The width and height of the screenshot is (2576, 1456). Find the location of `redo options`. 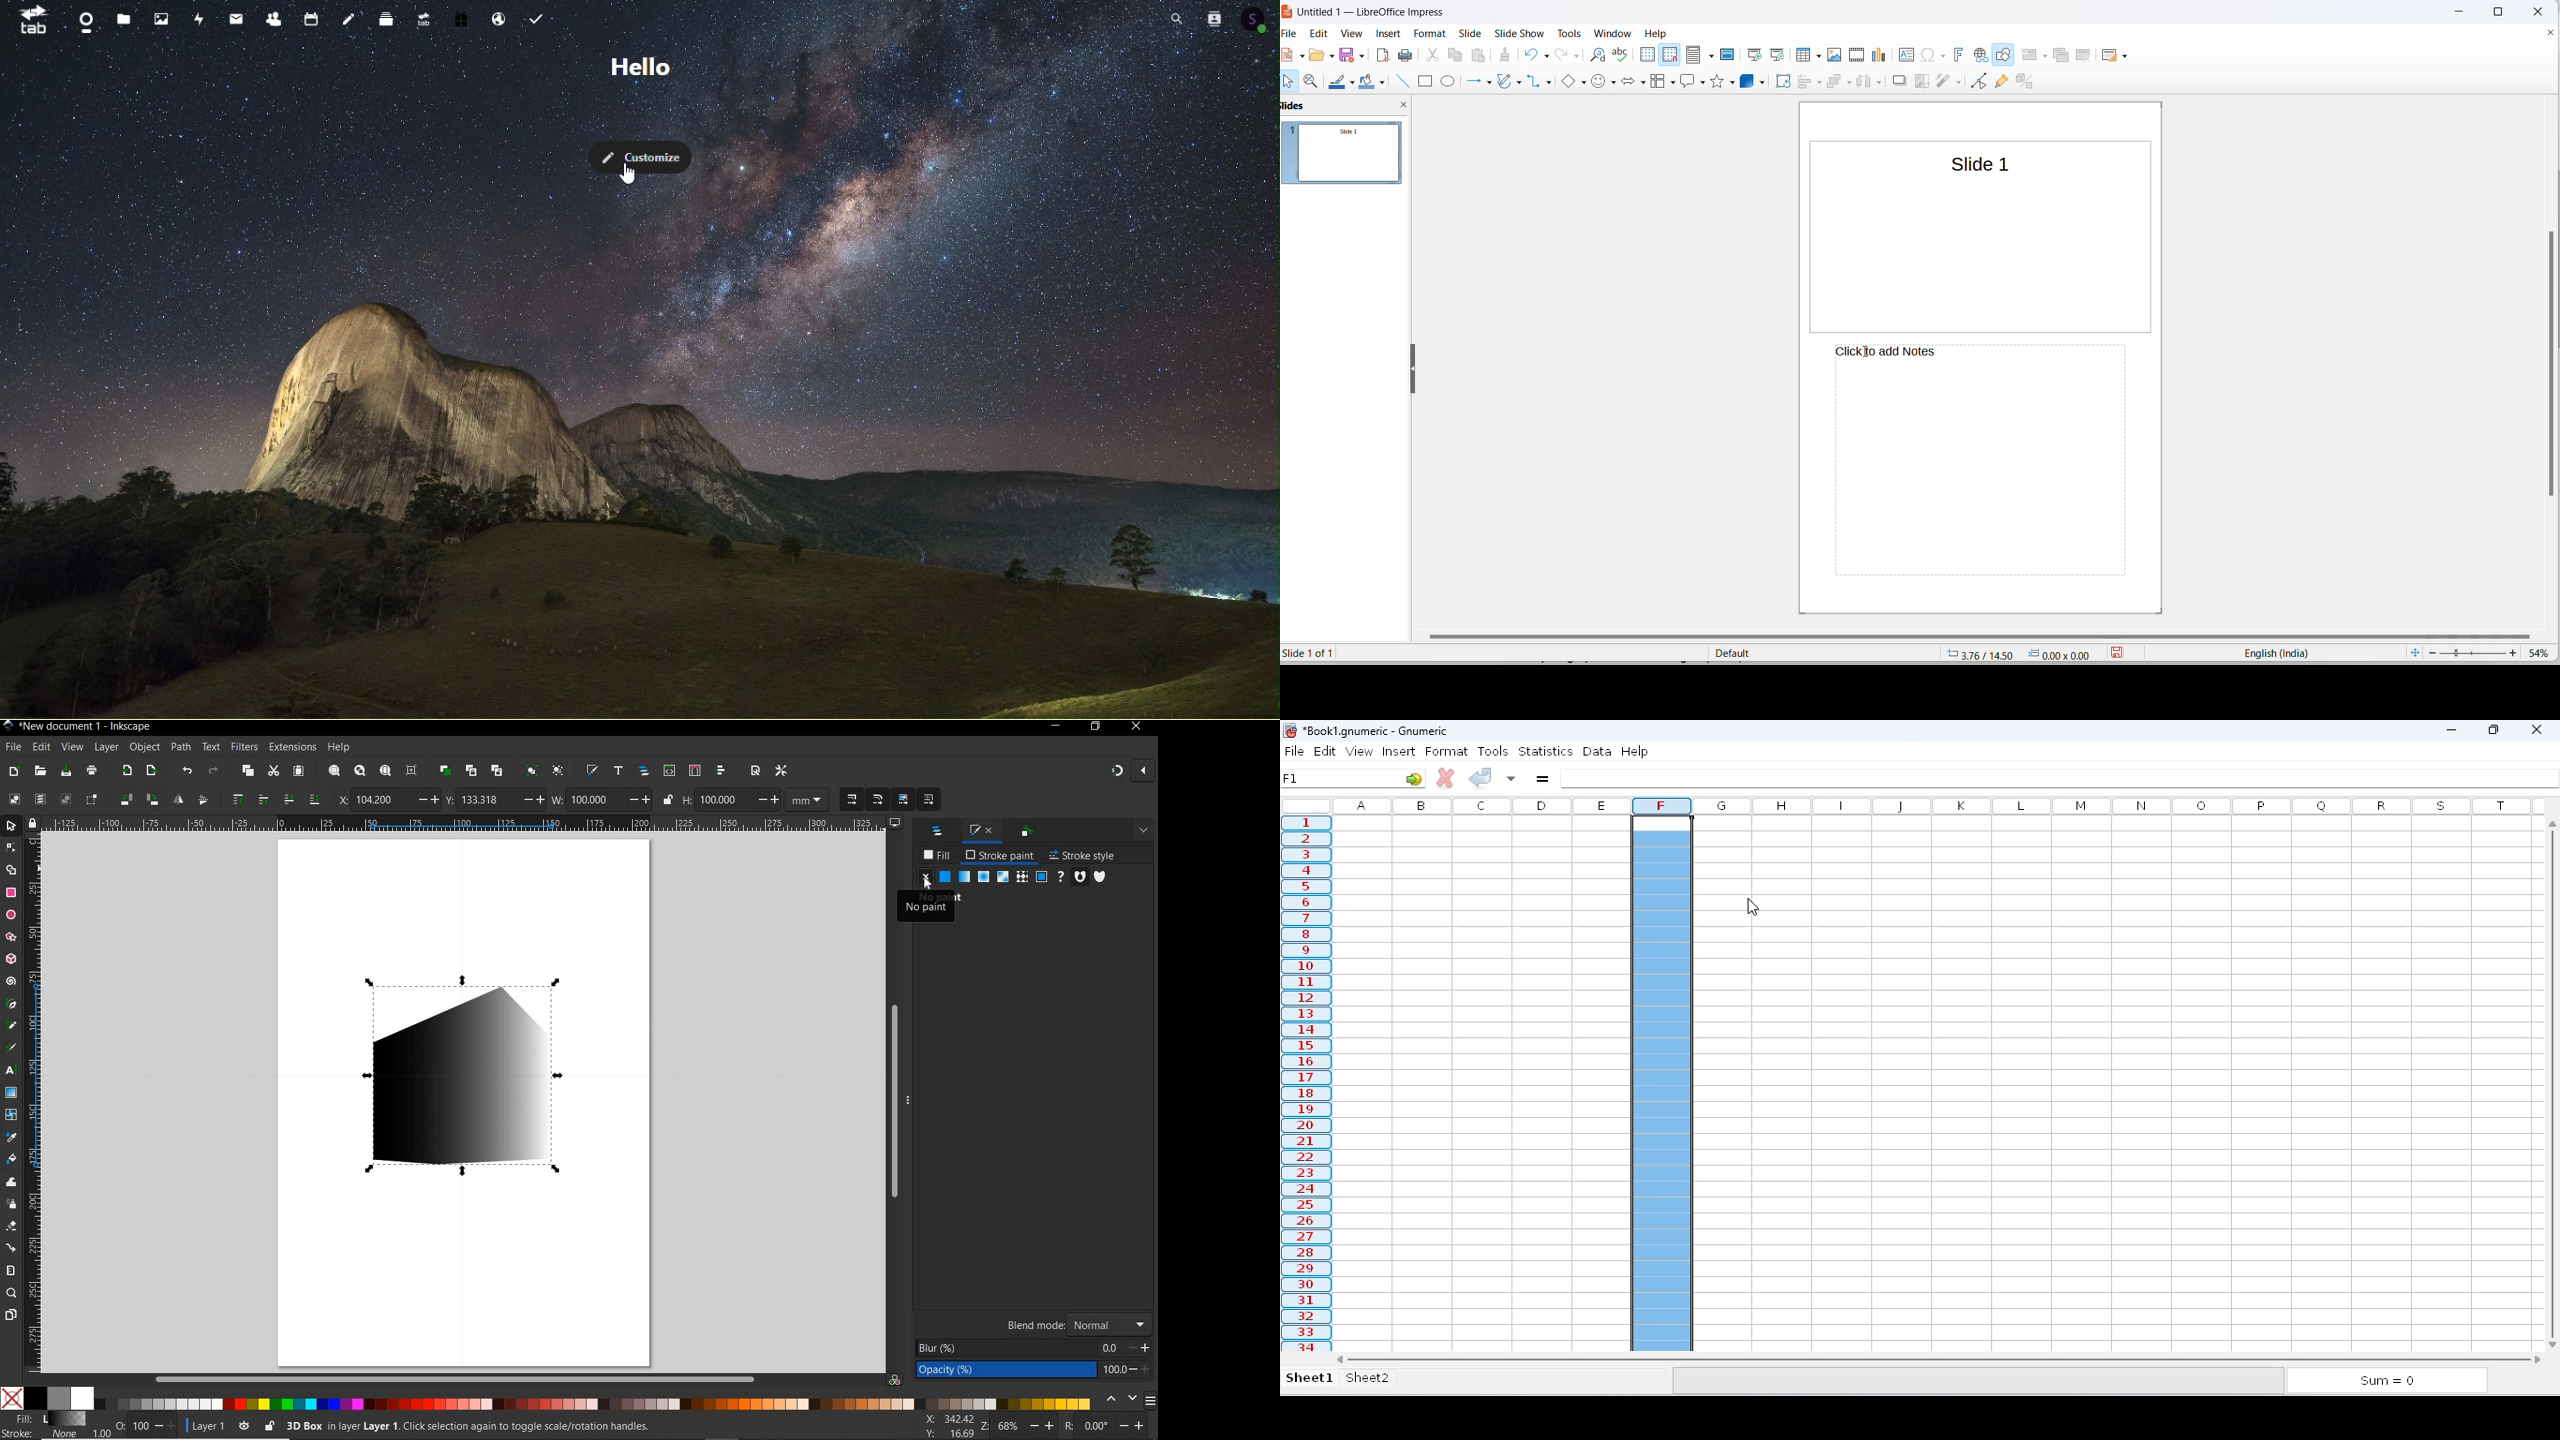

redo options is located at coordinates (1576, 55).